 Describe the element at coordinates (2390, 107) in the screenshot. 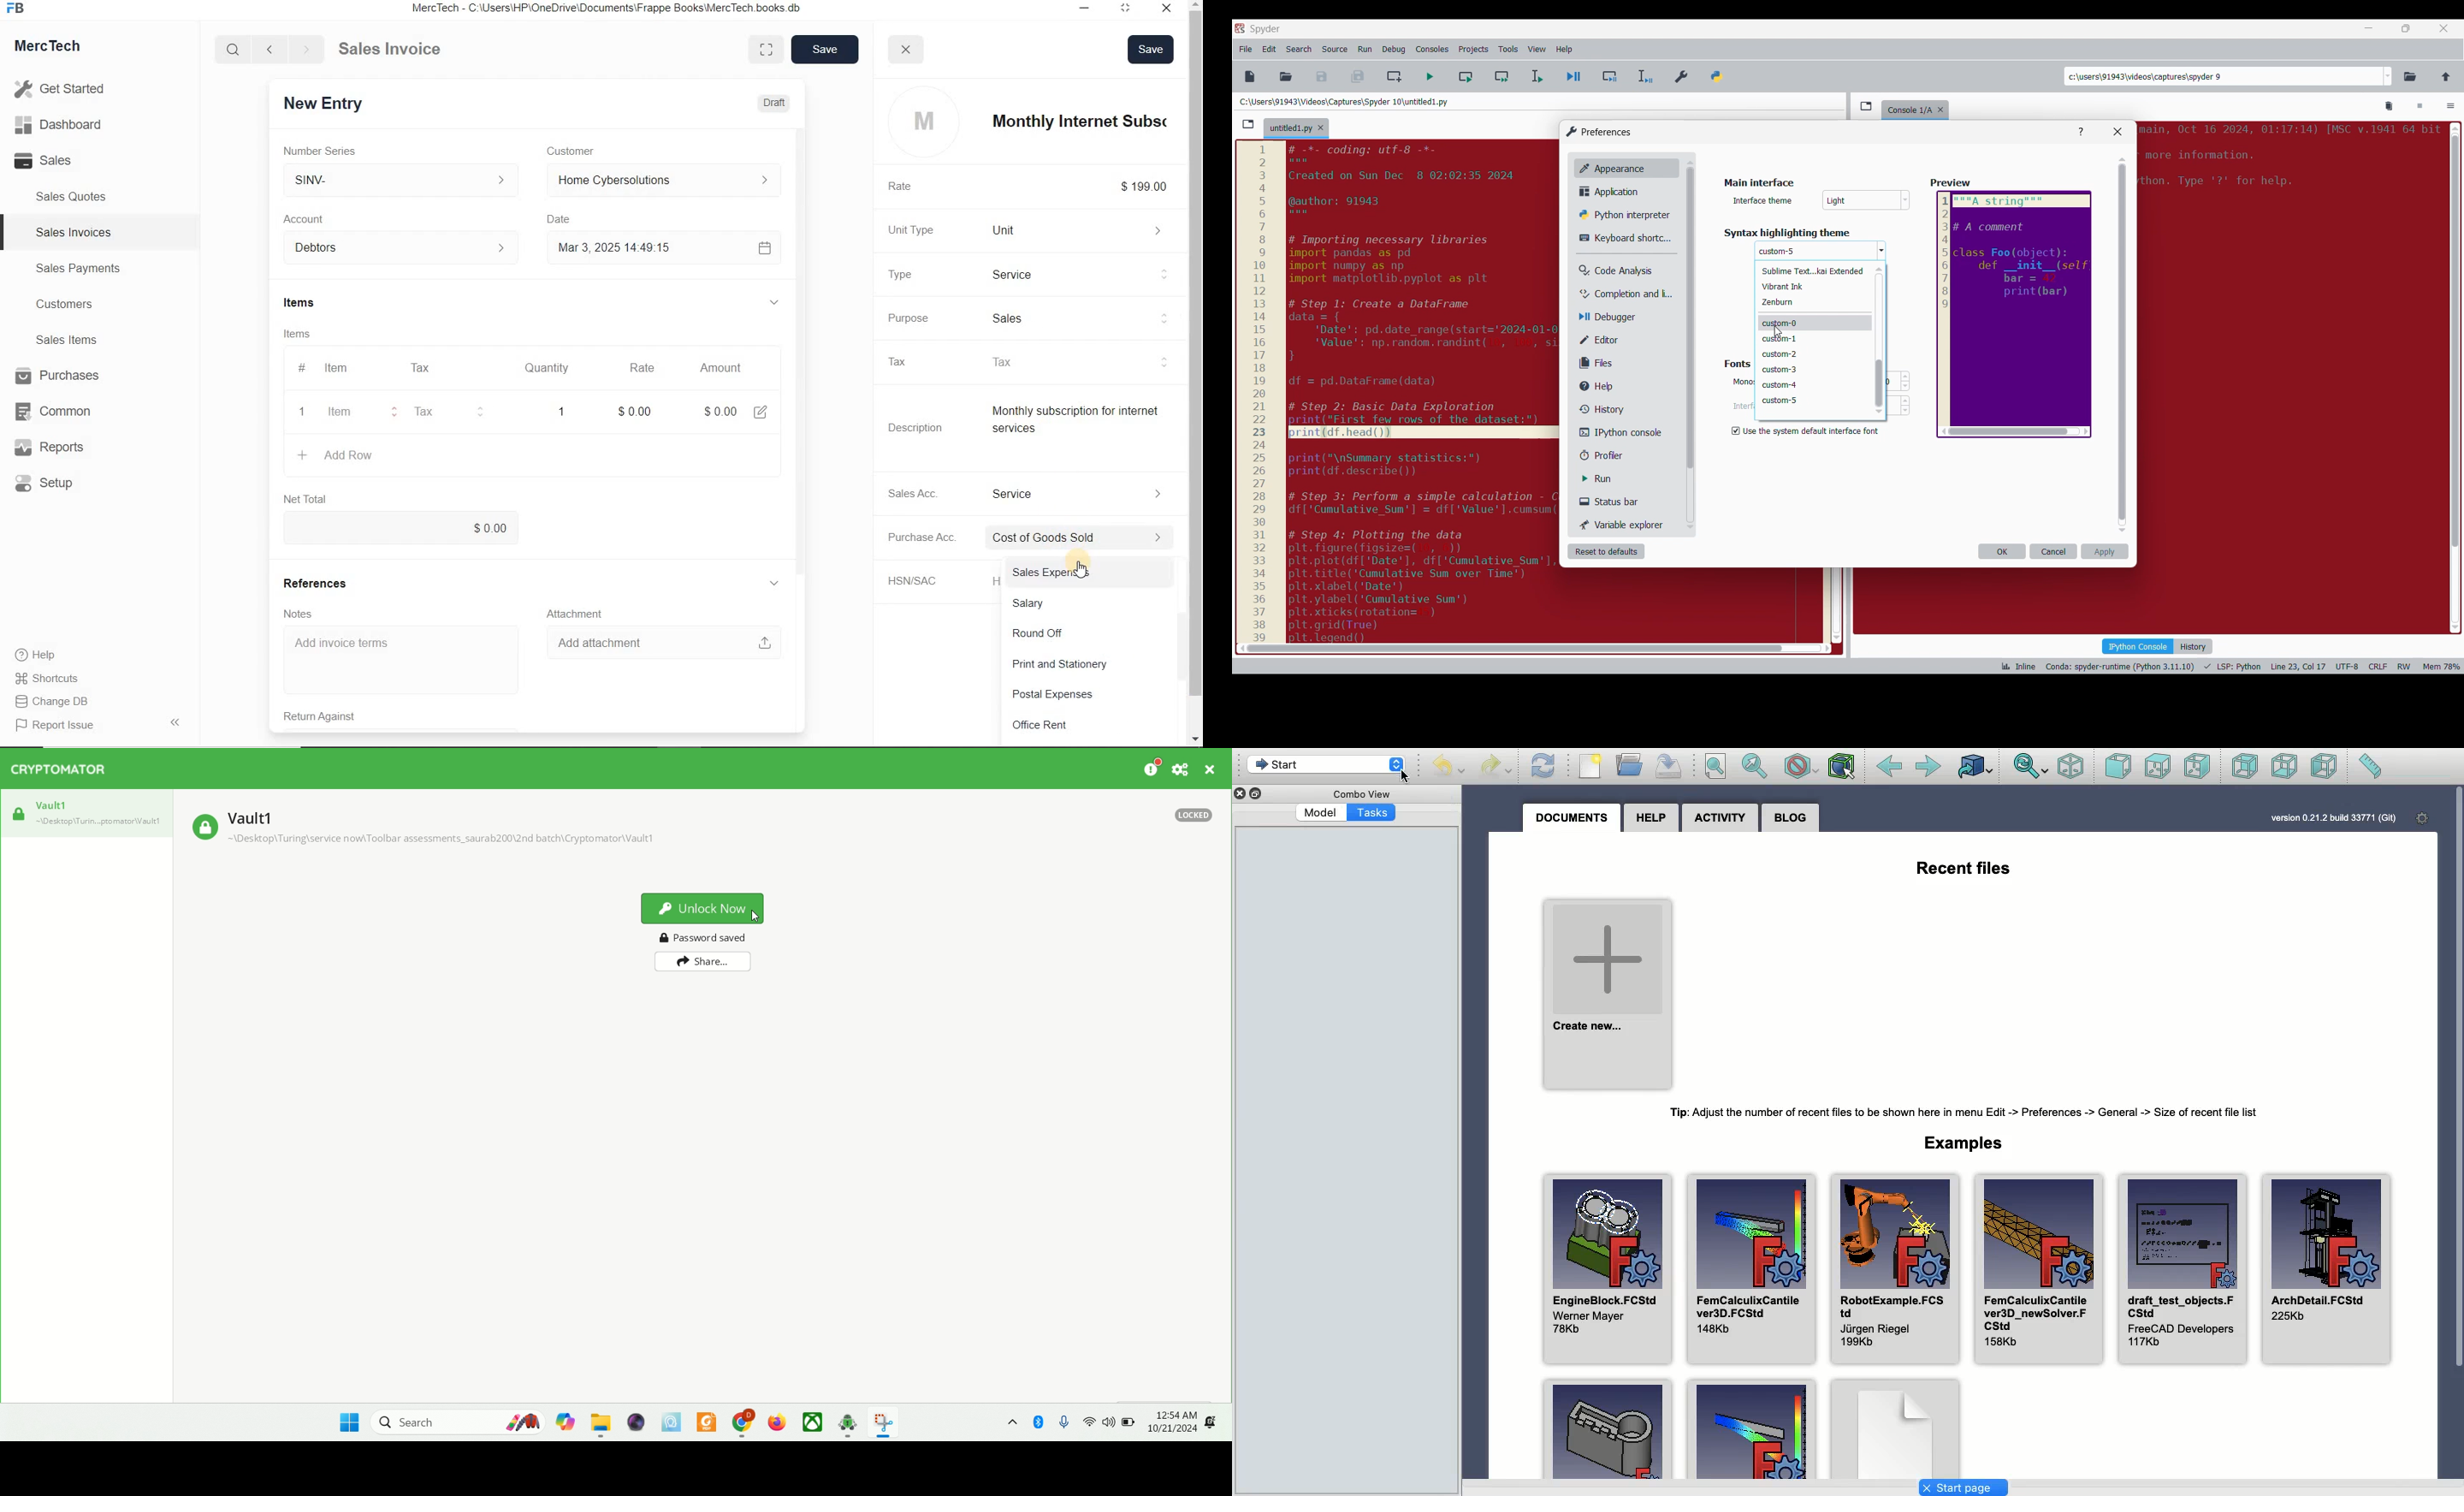

I see `Remove all variables from namespace` at that location.